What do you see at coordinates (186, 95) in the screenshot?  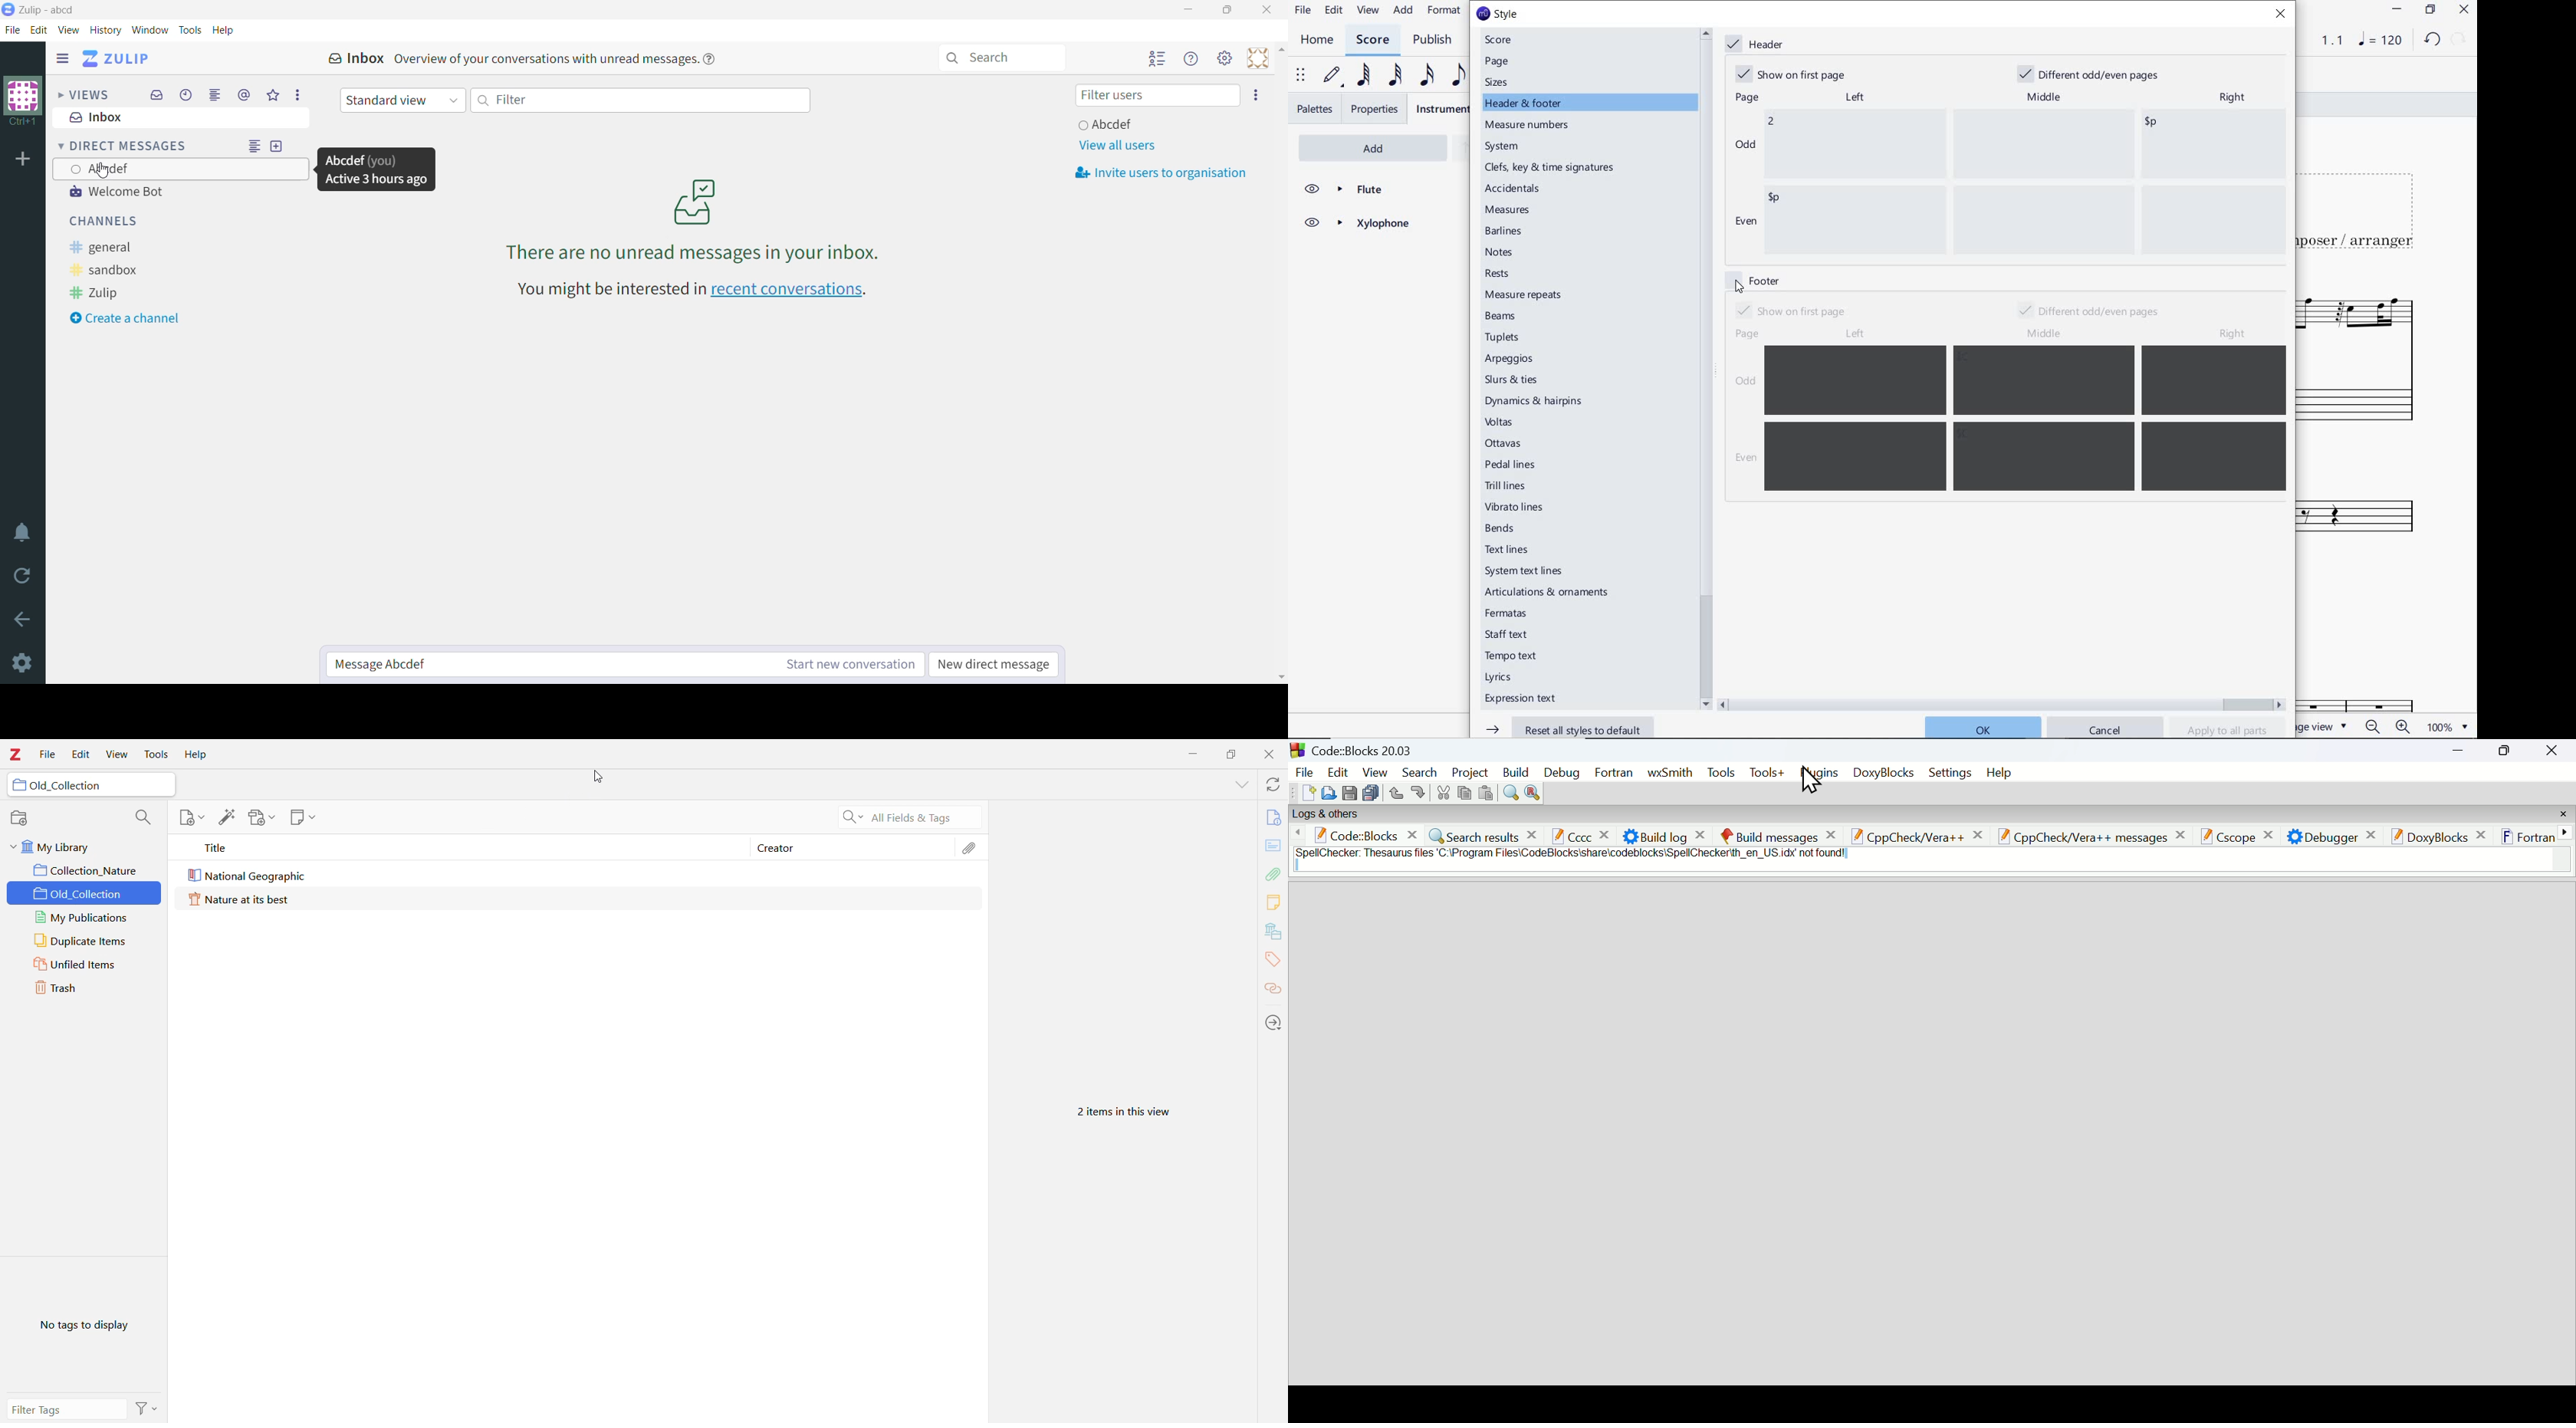 I see `Recent Conversations` at bounding box center [186, 95].